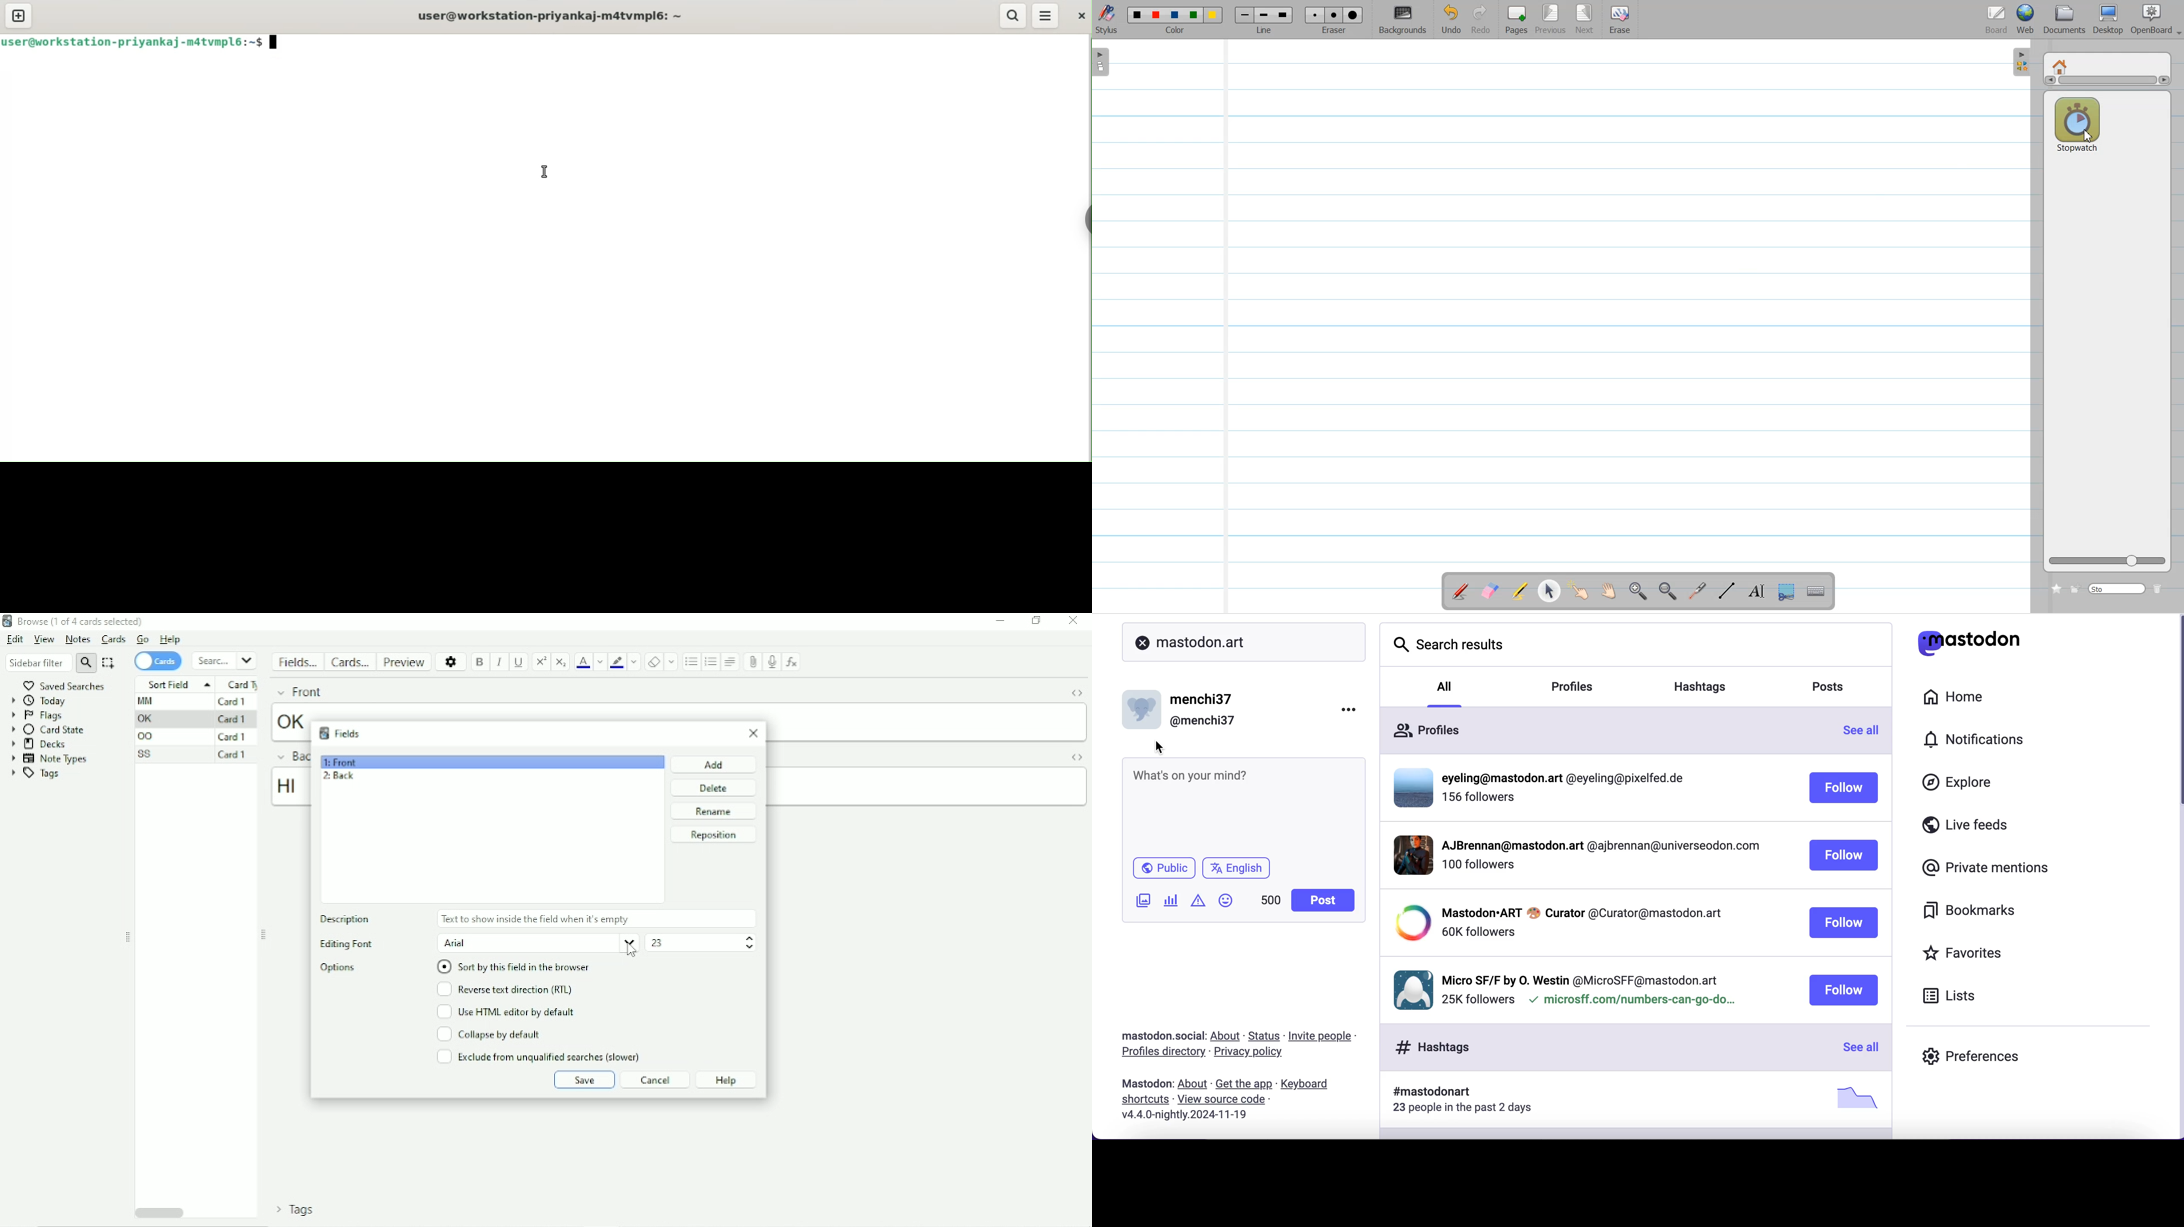 Image resolution: width=2184 pixels, height=1232 pixels. What do you see at coordinates (1037, 621) in the screenshot?
I see `Restore down` at bounding box center [1037, 621].